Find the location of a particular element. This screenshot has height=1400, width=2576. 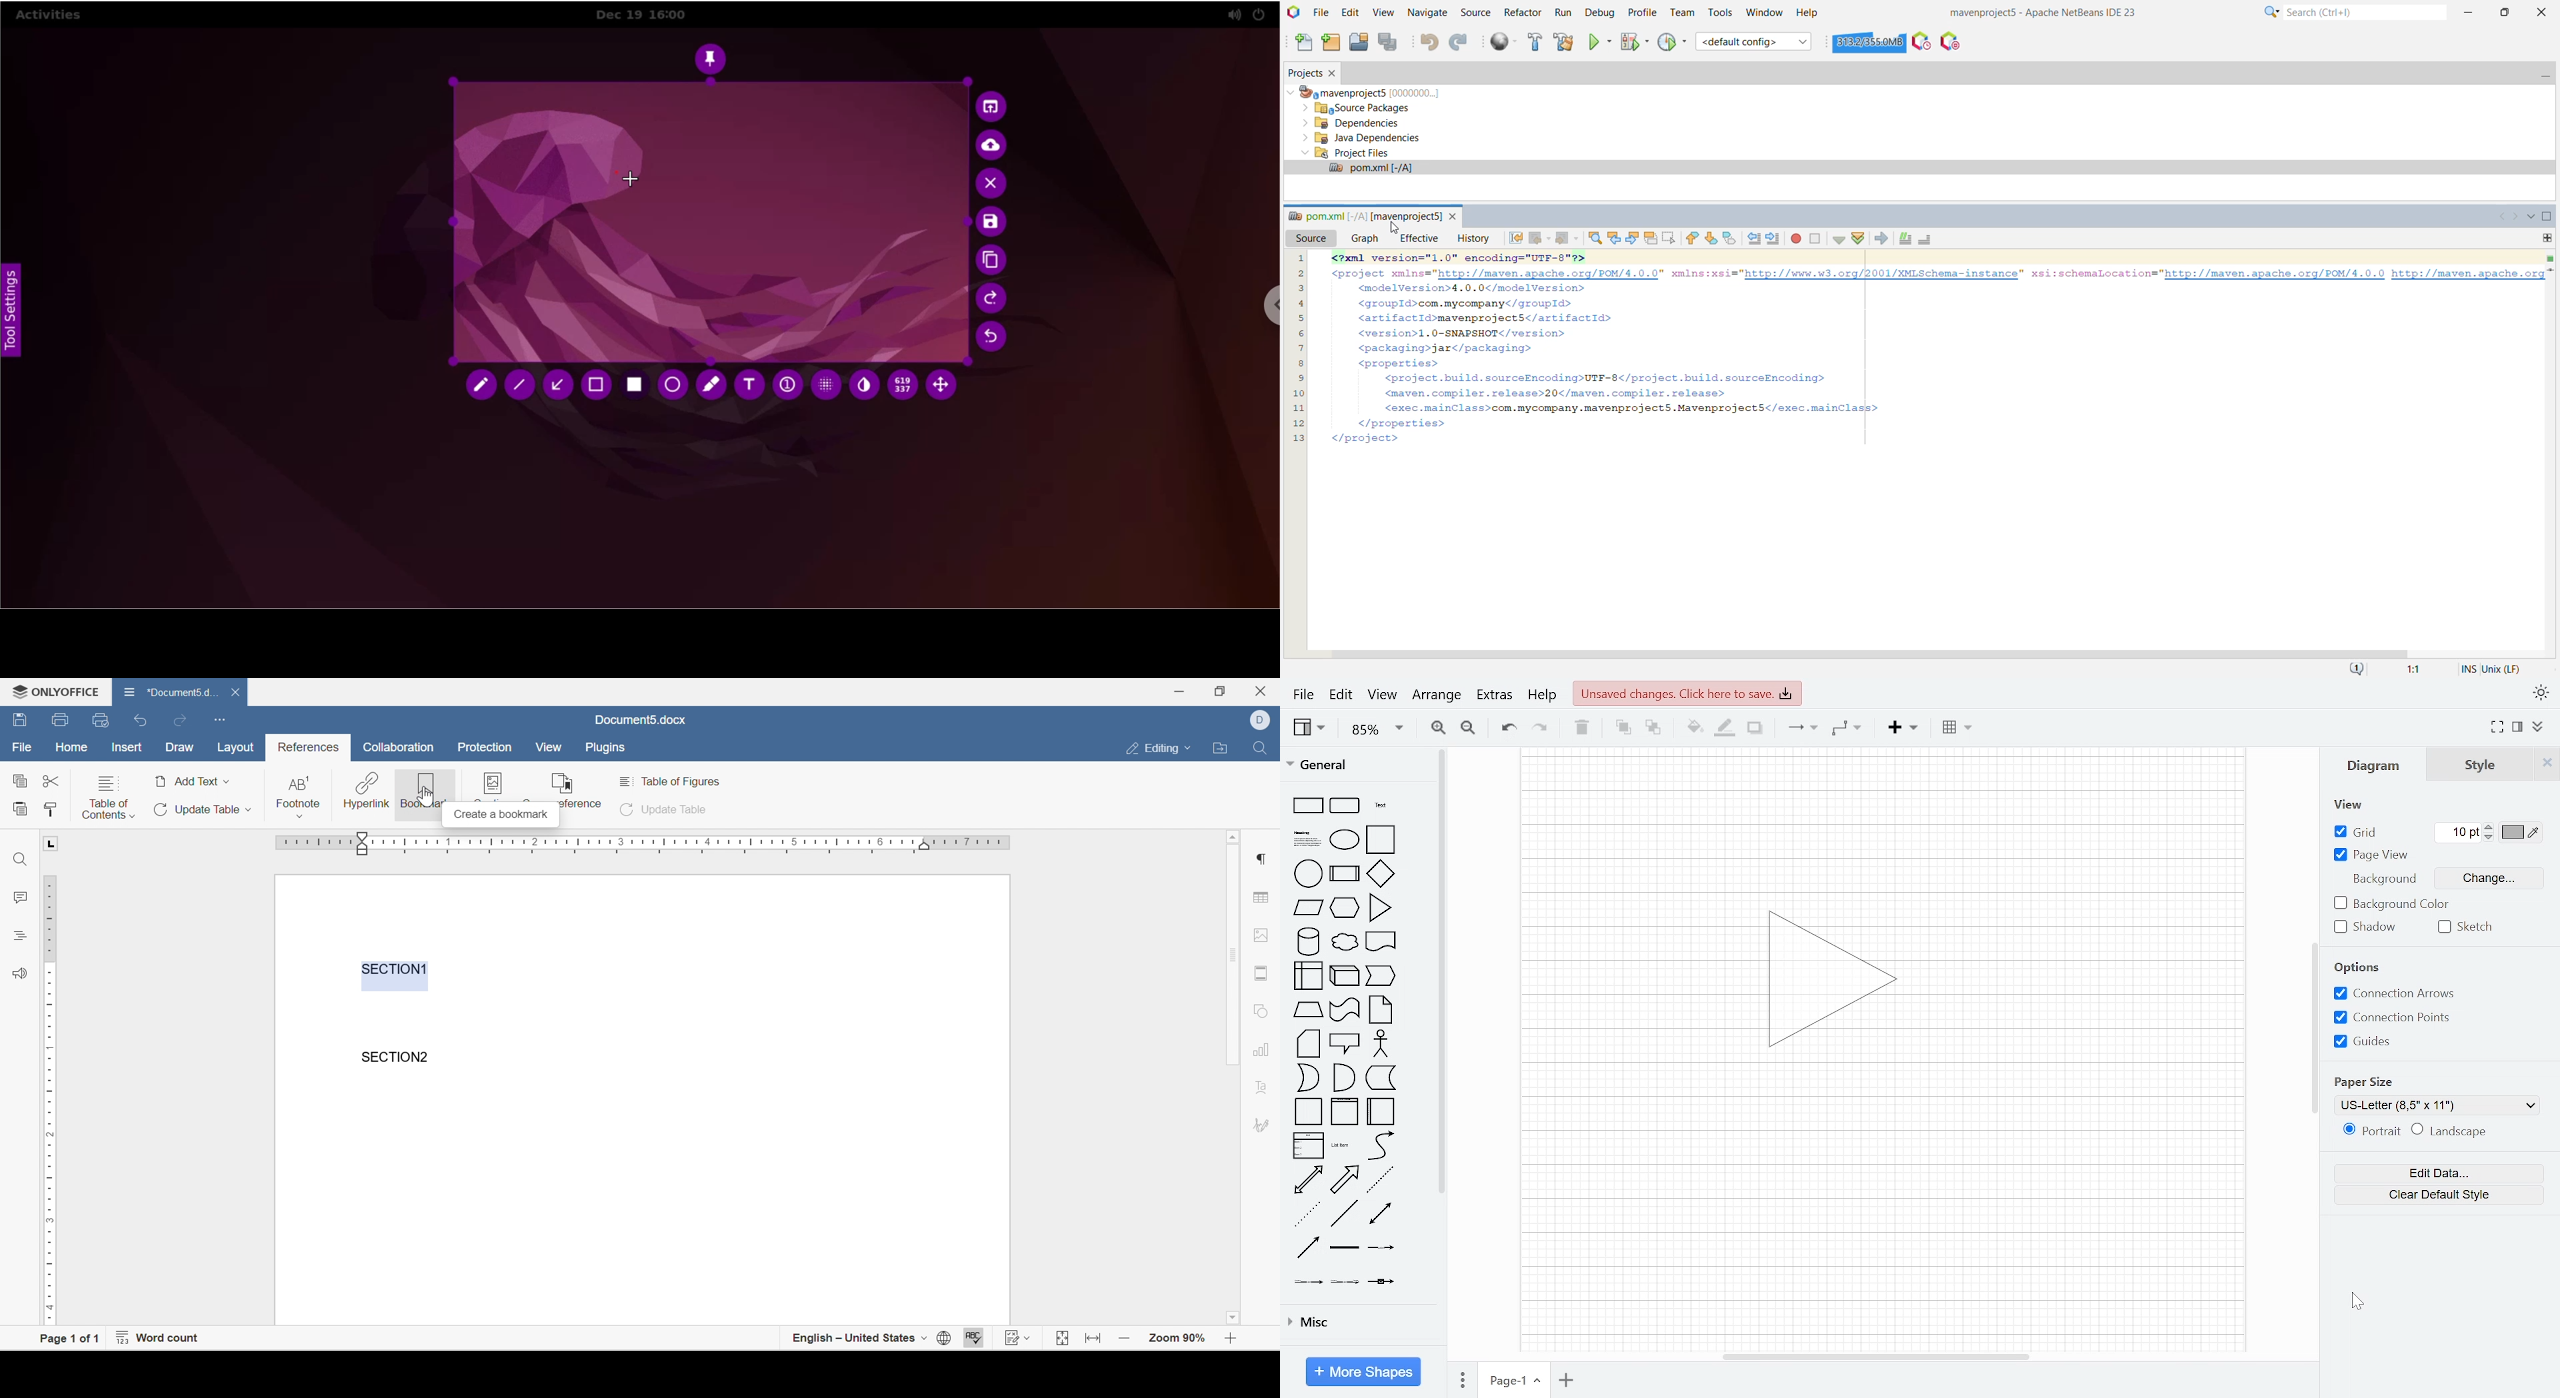

Change Background is located at coordinates (2488, 878).